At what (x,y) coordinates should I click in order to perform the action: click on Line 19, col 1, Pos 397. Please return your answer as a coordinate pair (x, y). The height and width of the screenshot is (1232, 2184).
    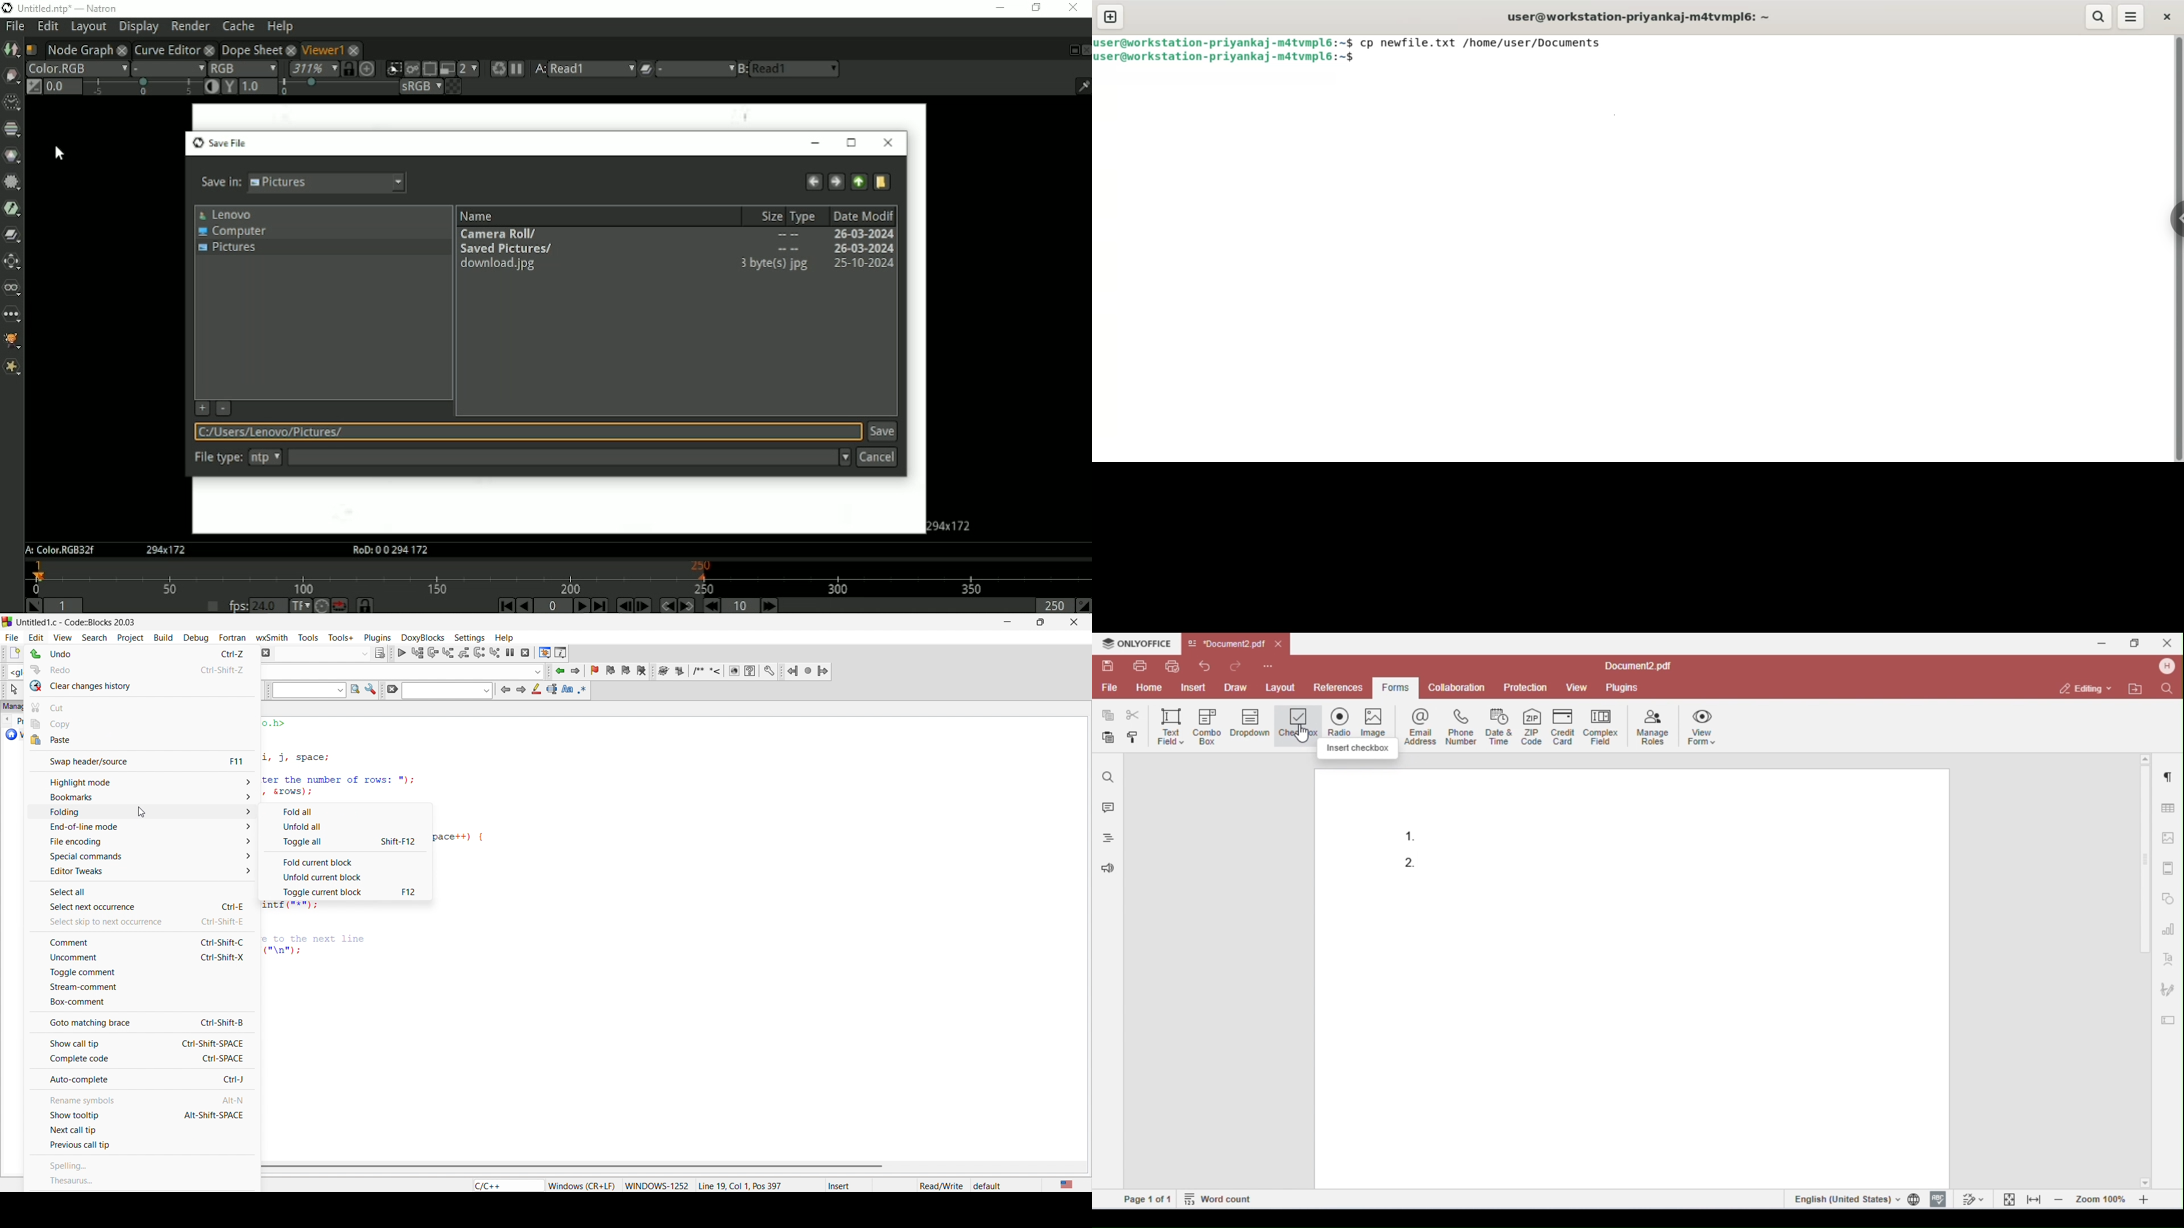
    Looking at the image, I should click on (739, 1186).